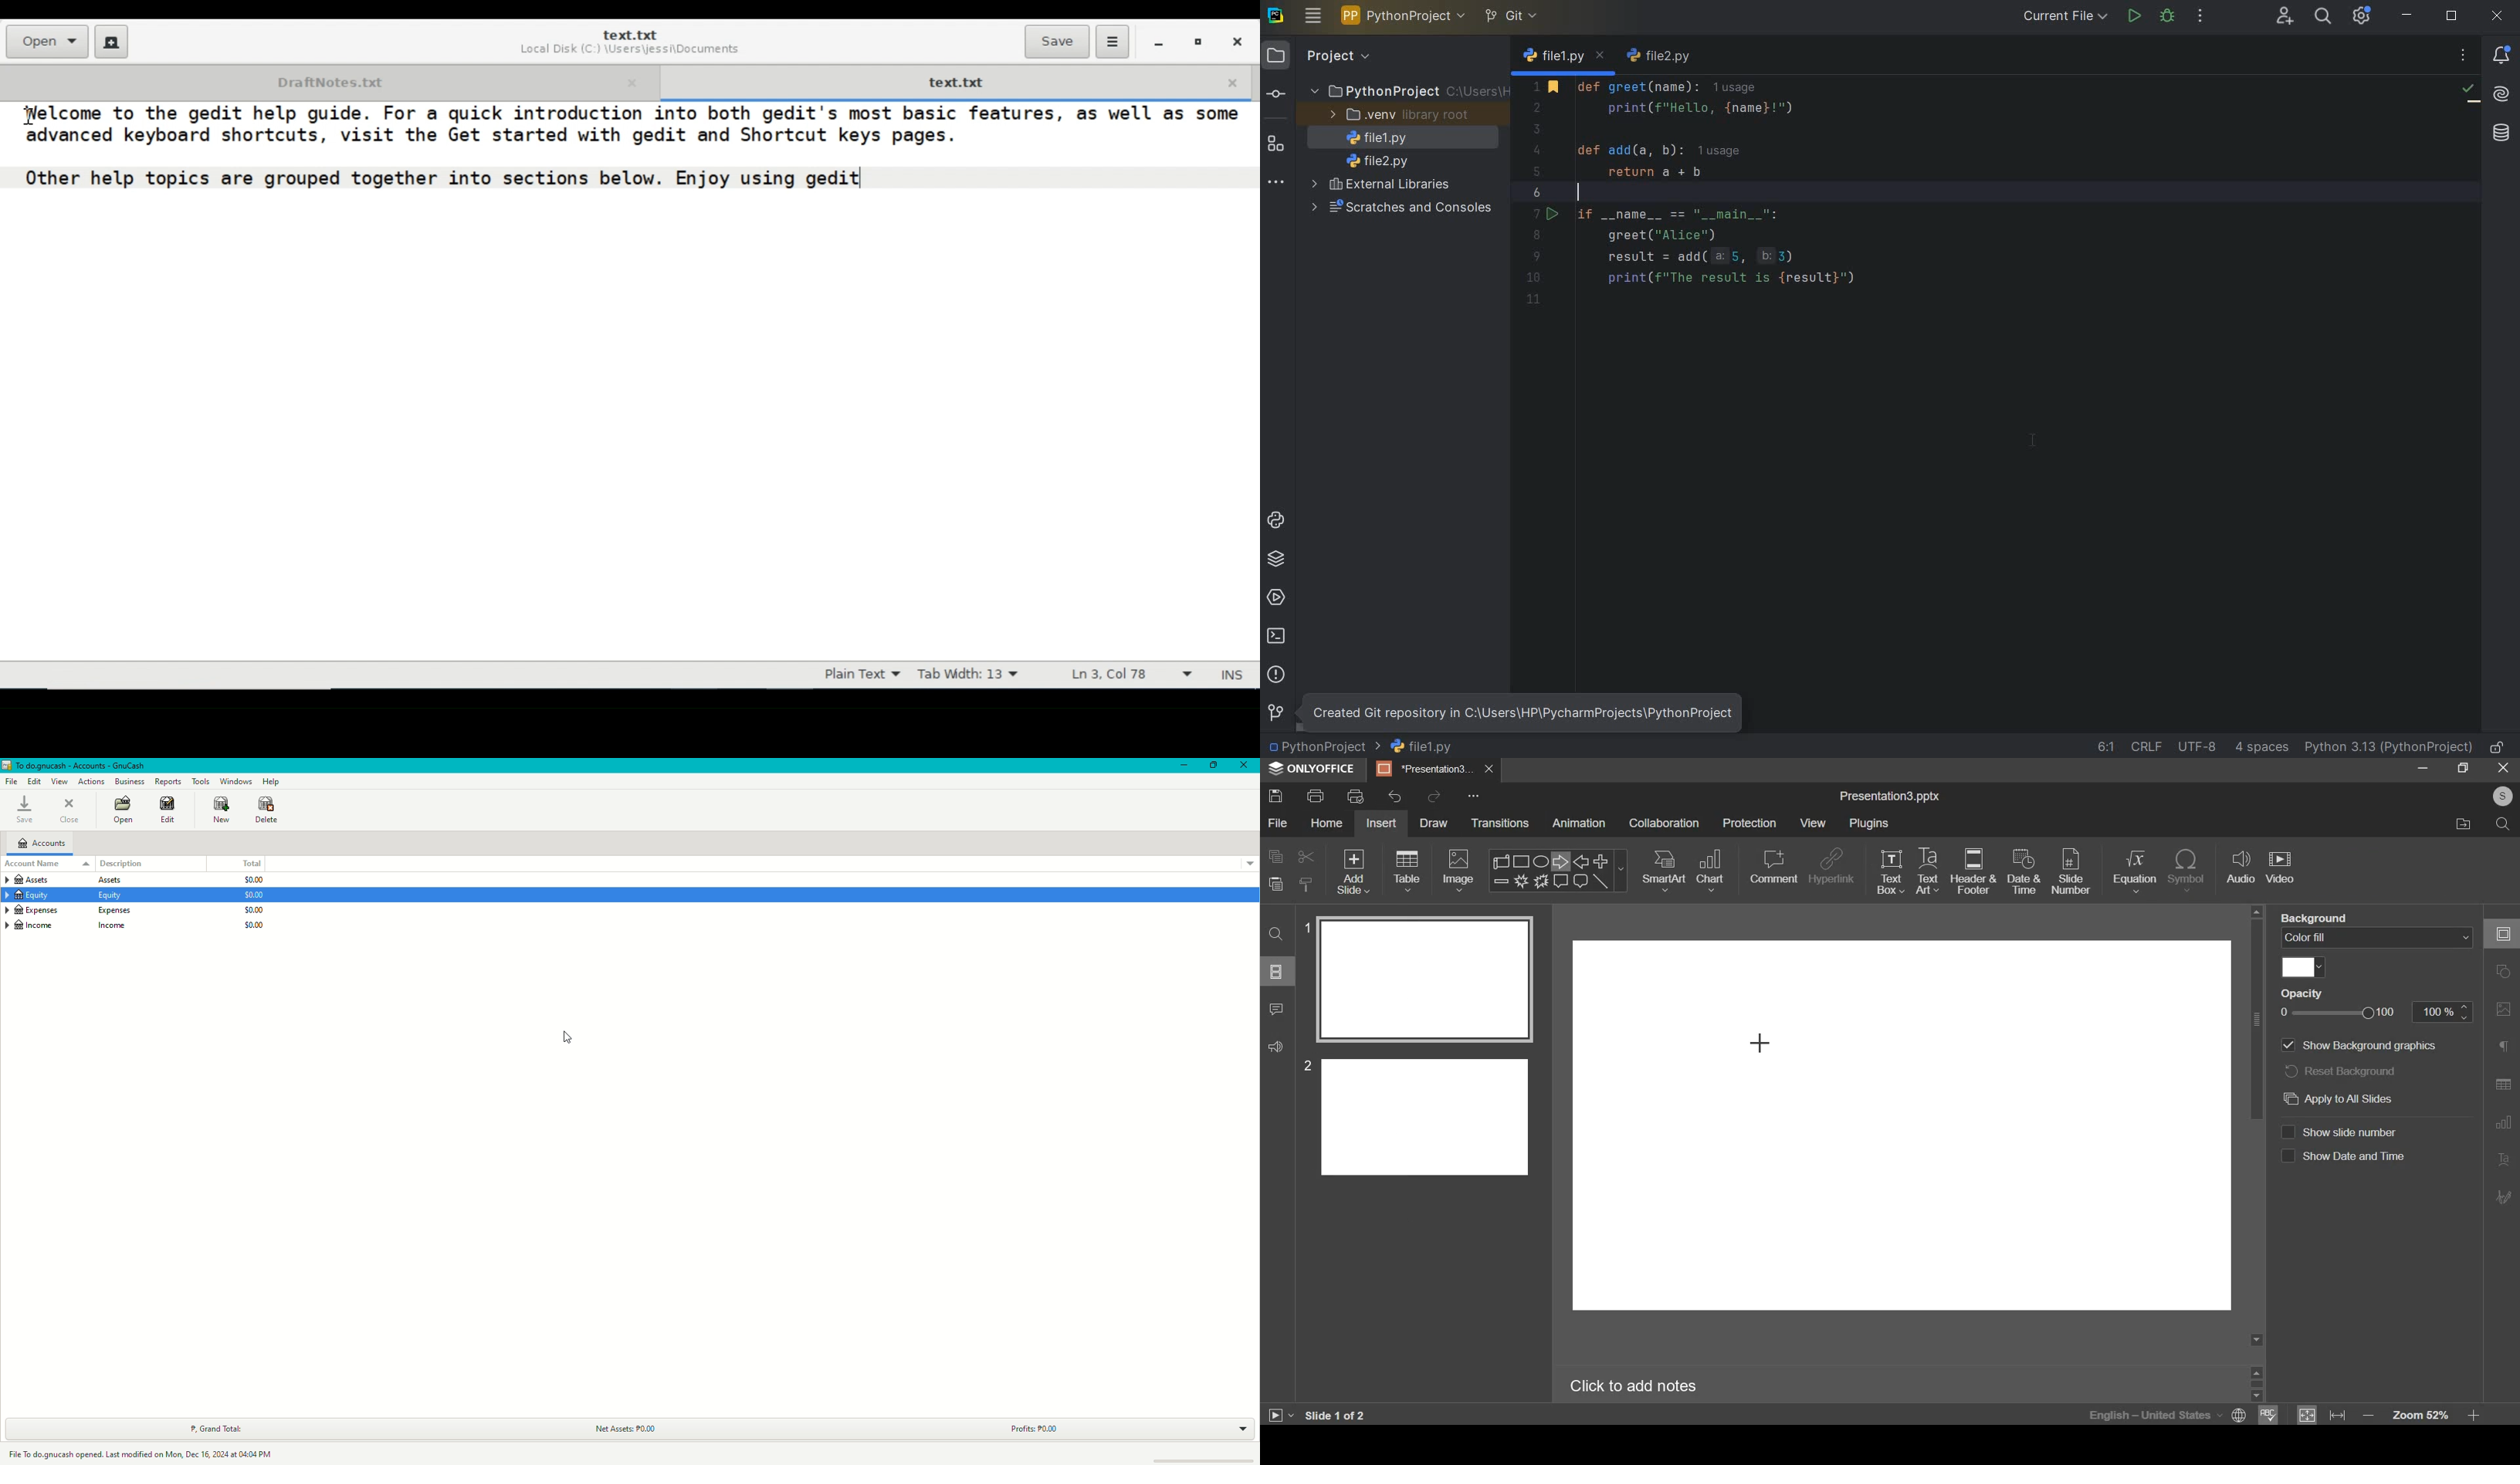  What do you see at coordinates (1304, 1065) in the screenshot?
I see `slide number` at bounding box center [1304, 1065].